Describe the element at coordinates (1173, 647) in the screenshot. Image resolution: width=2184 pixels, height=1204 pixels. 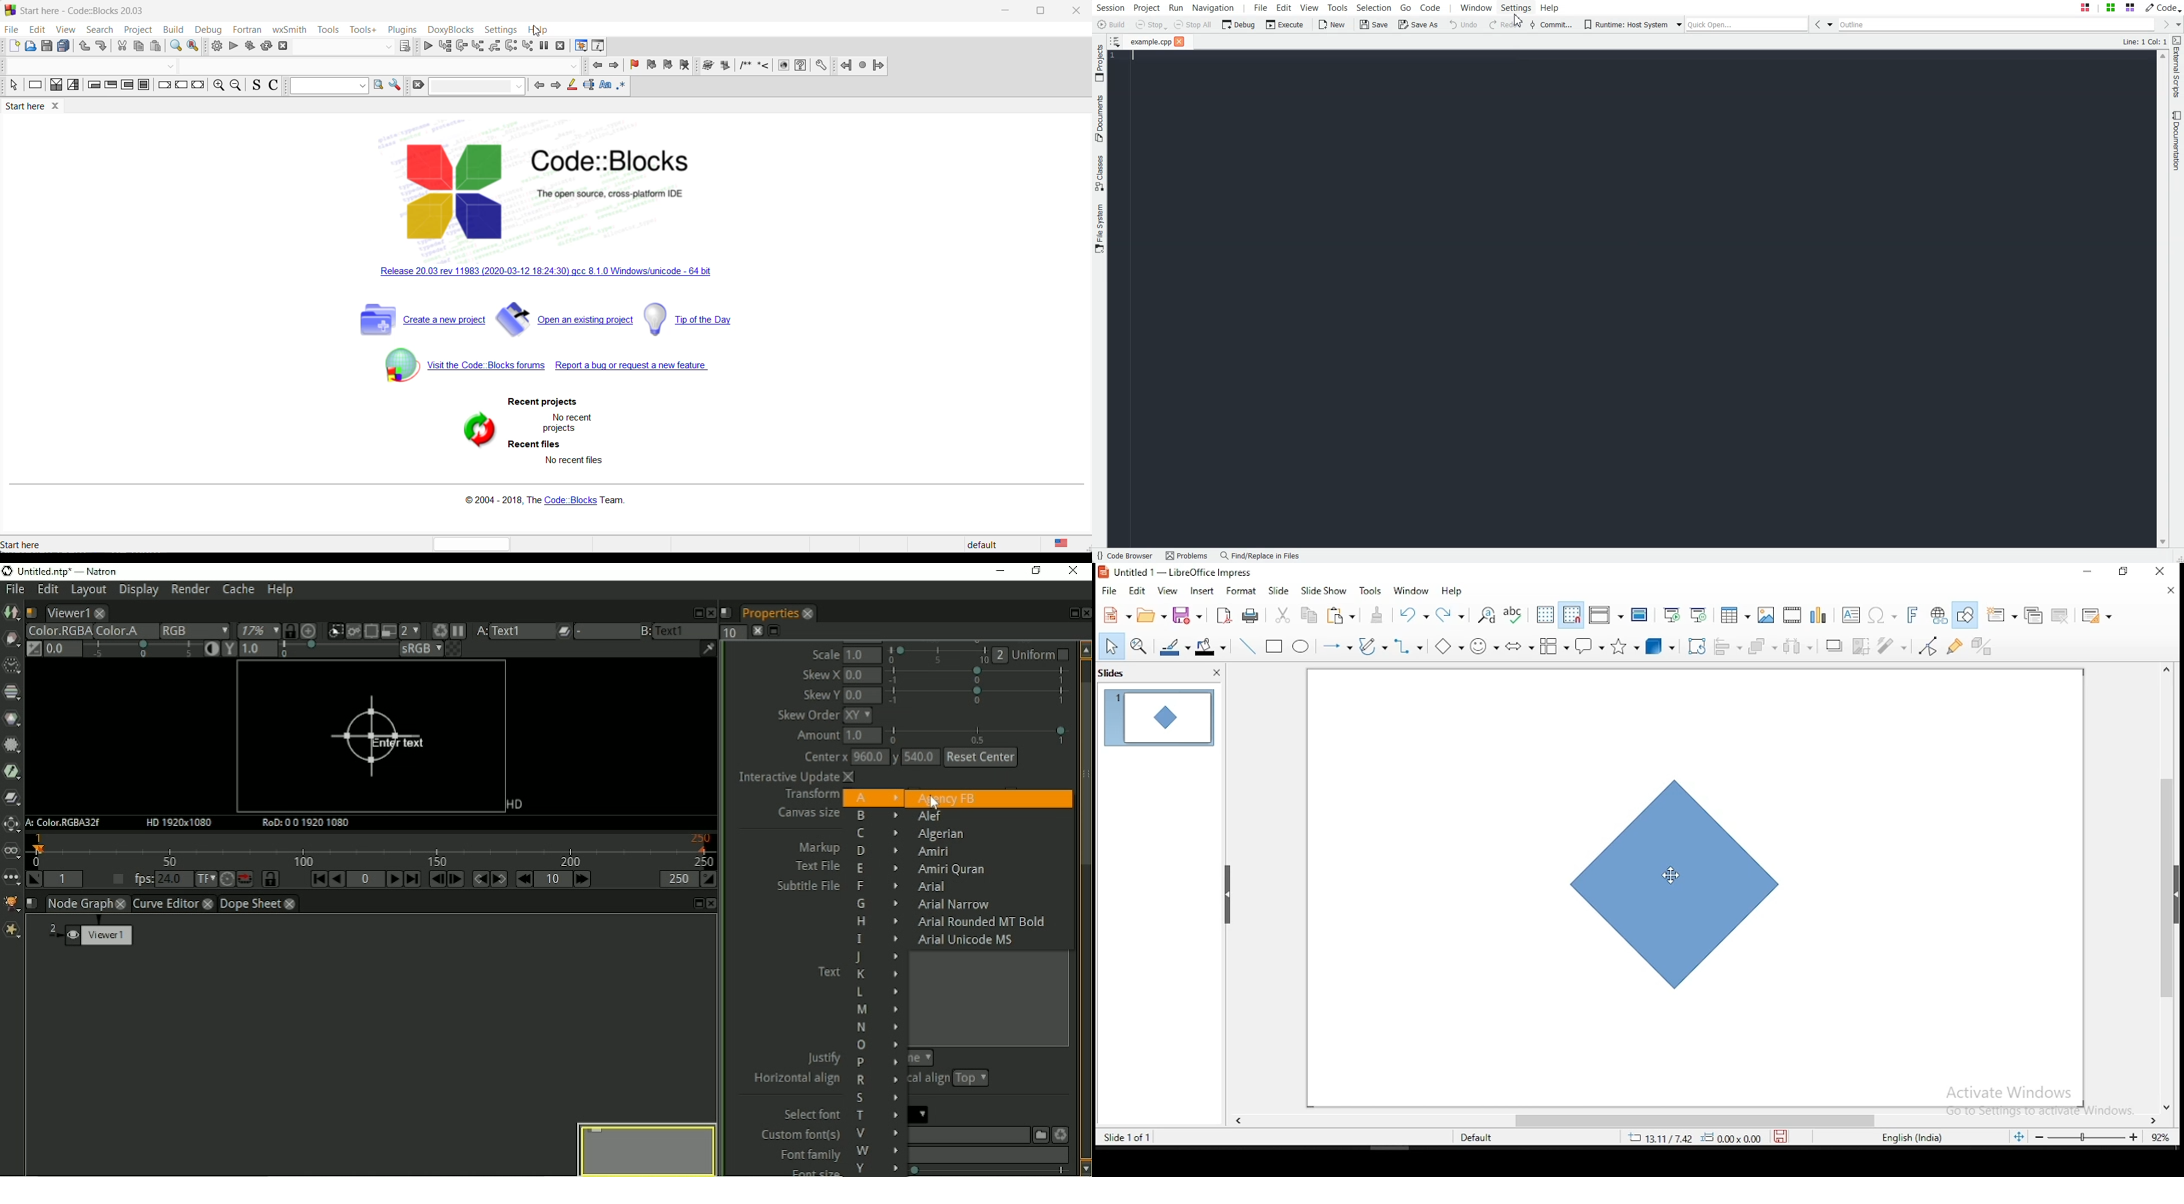
I see `line color` at that location.